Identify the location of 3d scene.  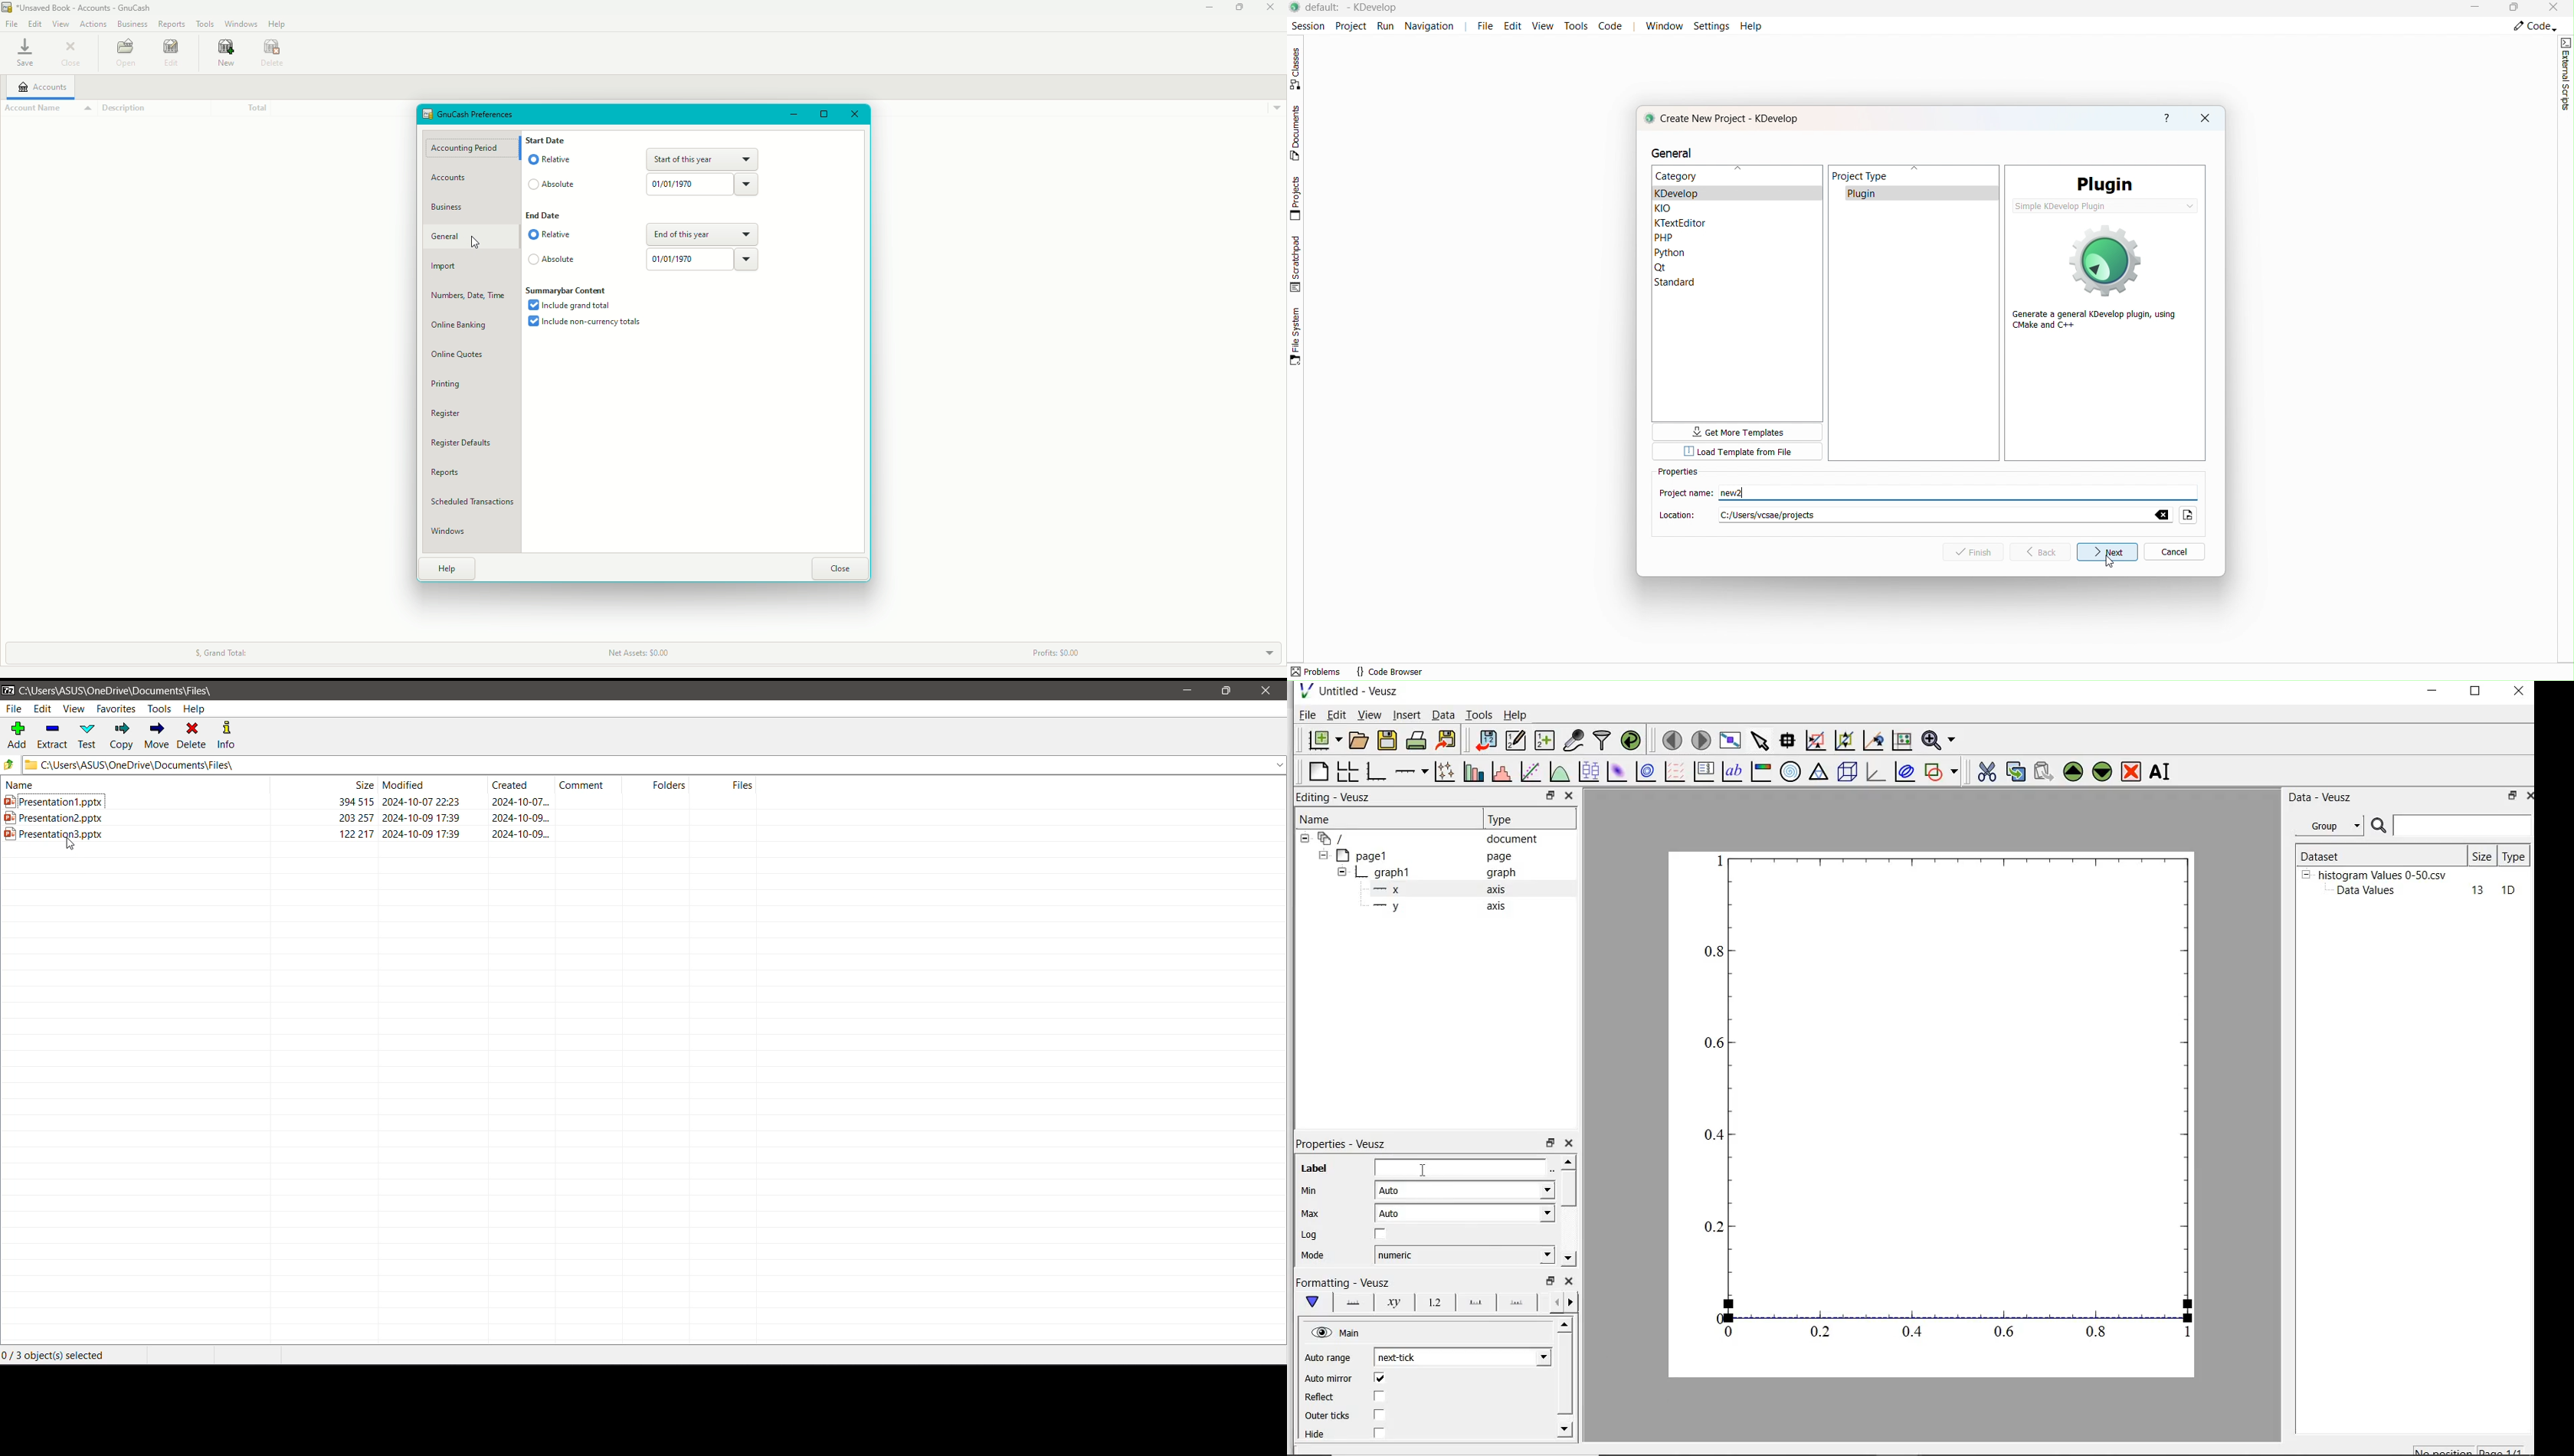
(1848, 773).